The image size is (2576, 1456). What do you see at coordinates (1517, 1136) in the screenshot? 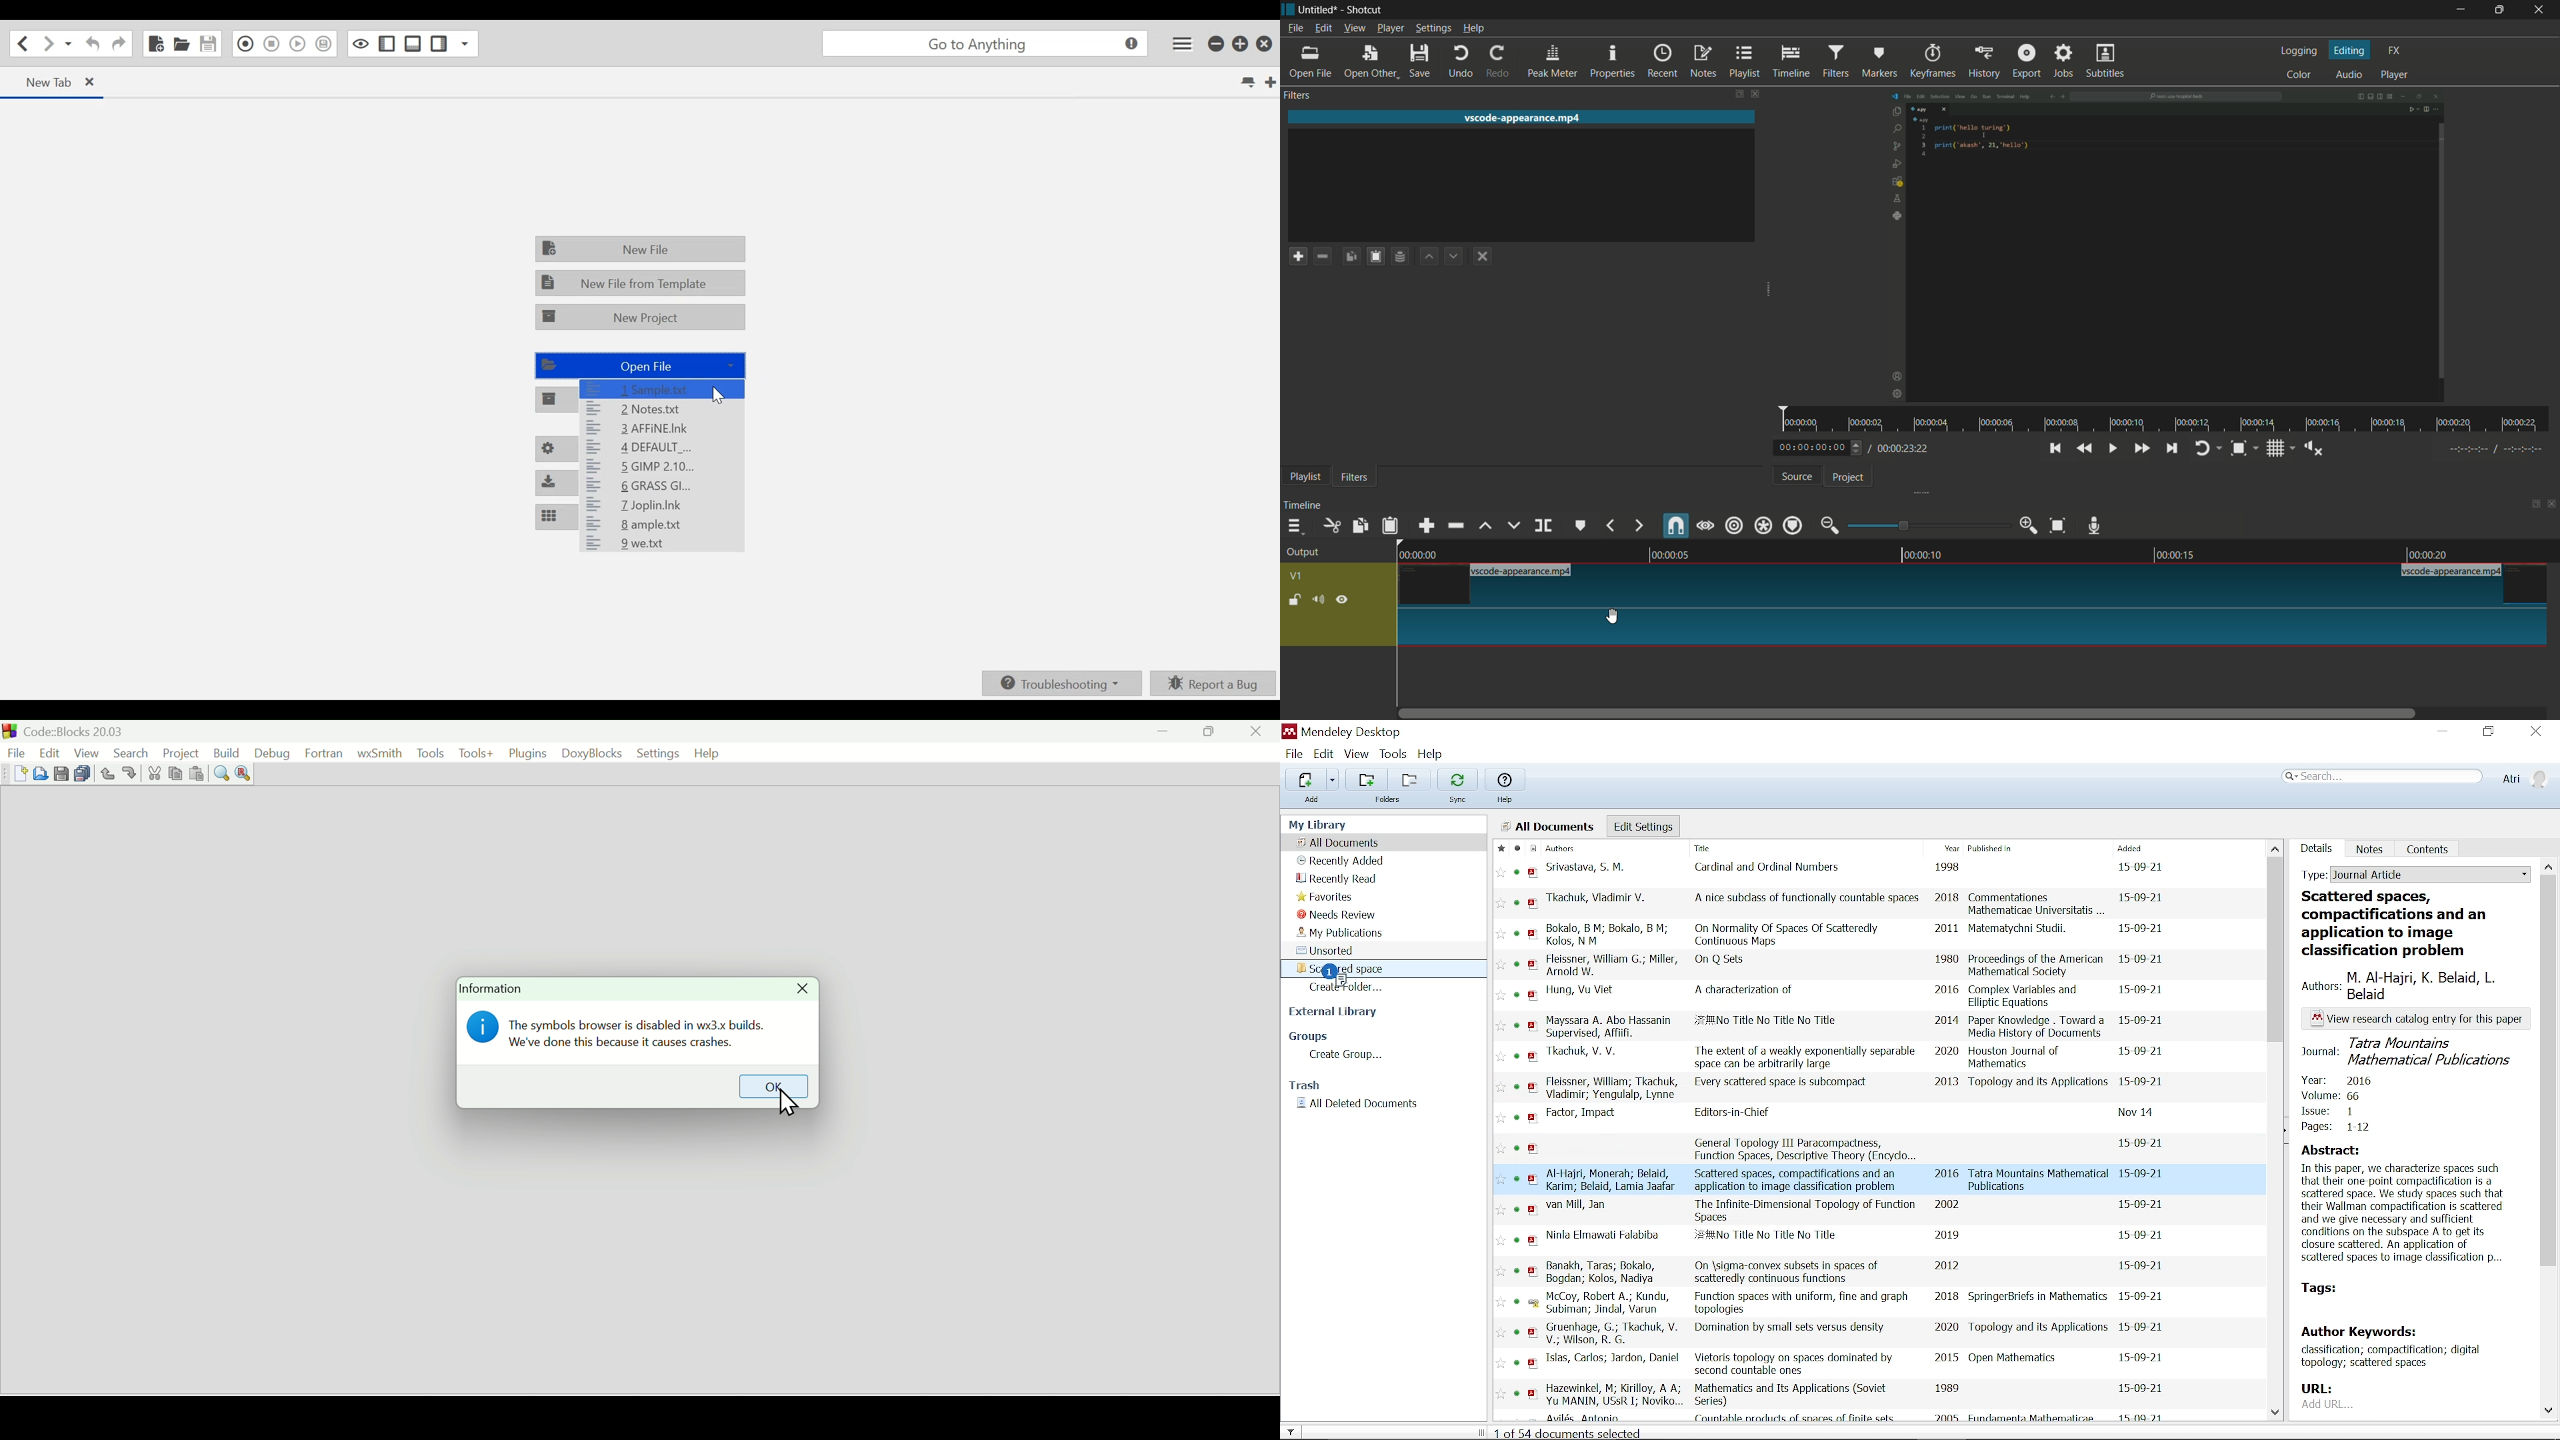
I see `READ/UNREAD STATUS` at bounding box center [1517, 1136].